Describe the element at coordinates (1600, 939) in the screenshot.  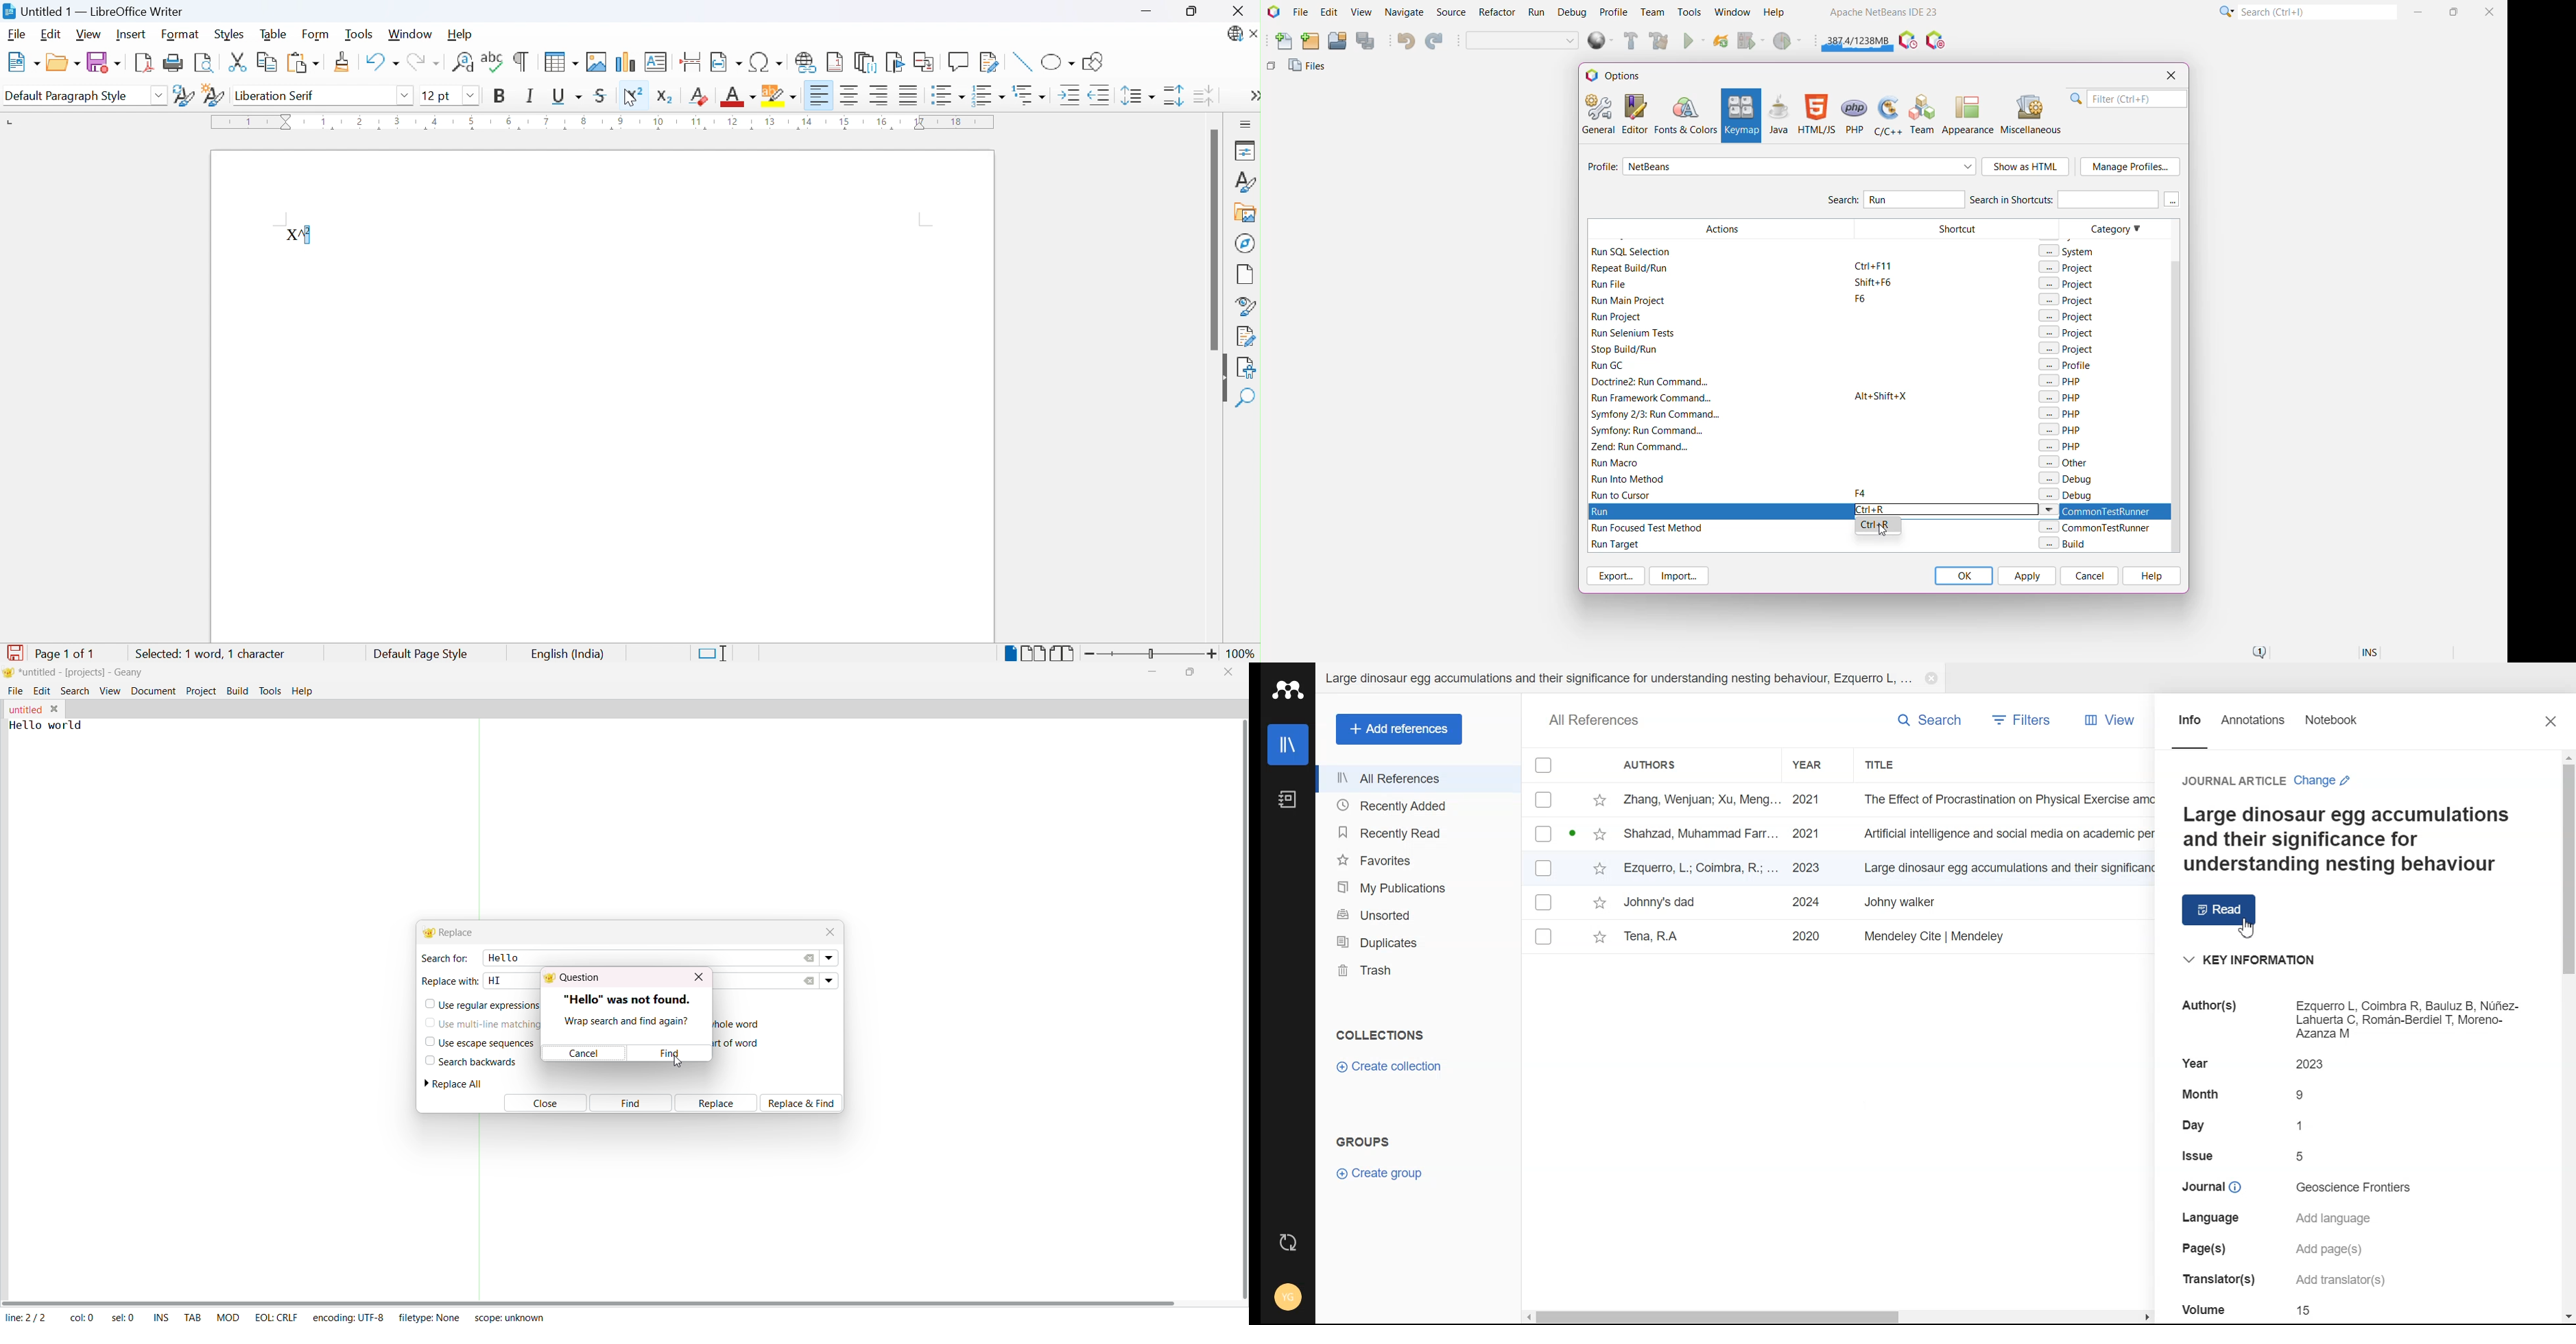
I see `star` at that location.